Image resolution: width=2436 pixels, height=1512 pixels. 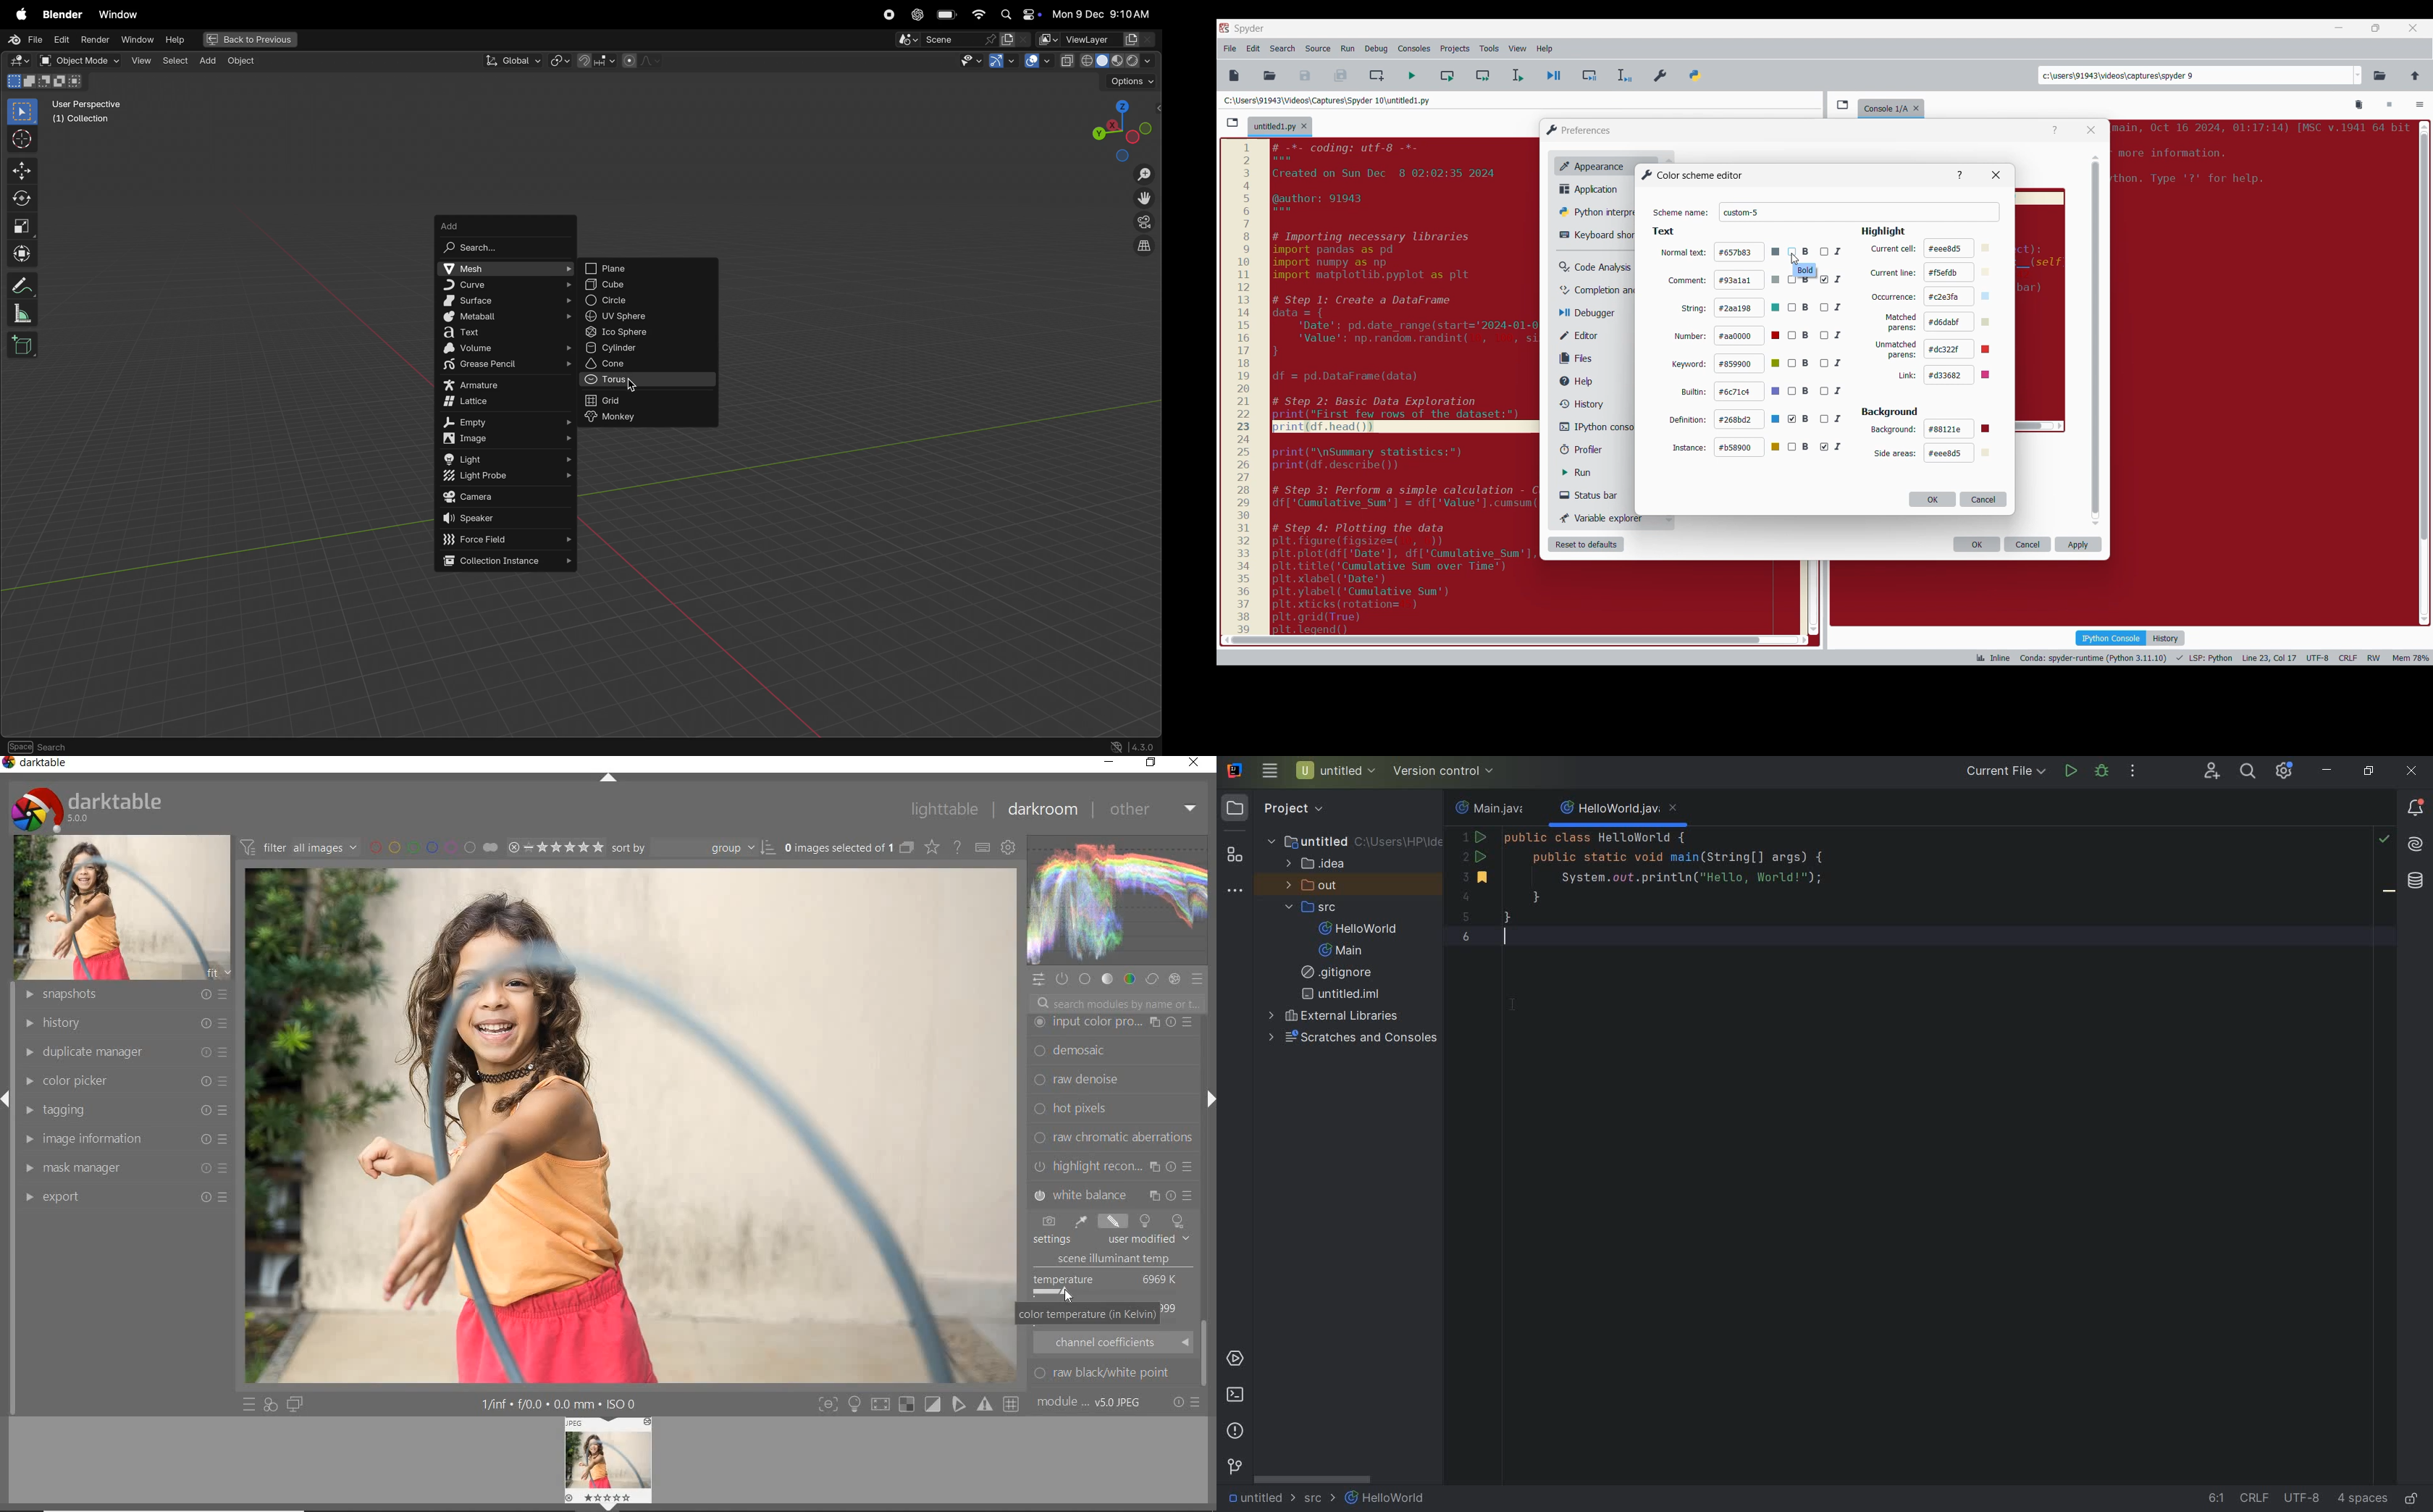 What do you see at coordinates (631, 1127) in the screenshot?
I see `image selected` at bounding box center [631, 1127].